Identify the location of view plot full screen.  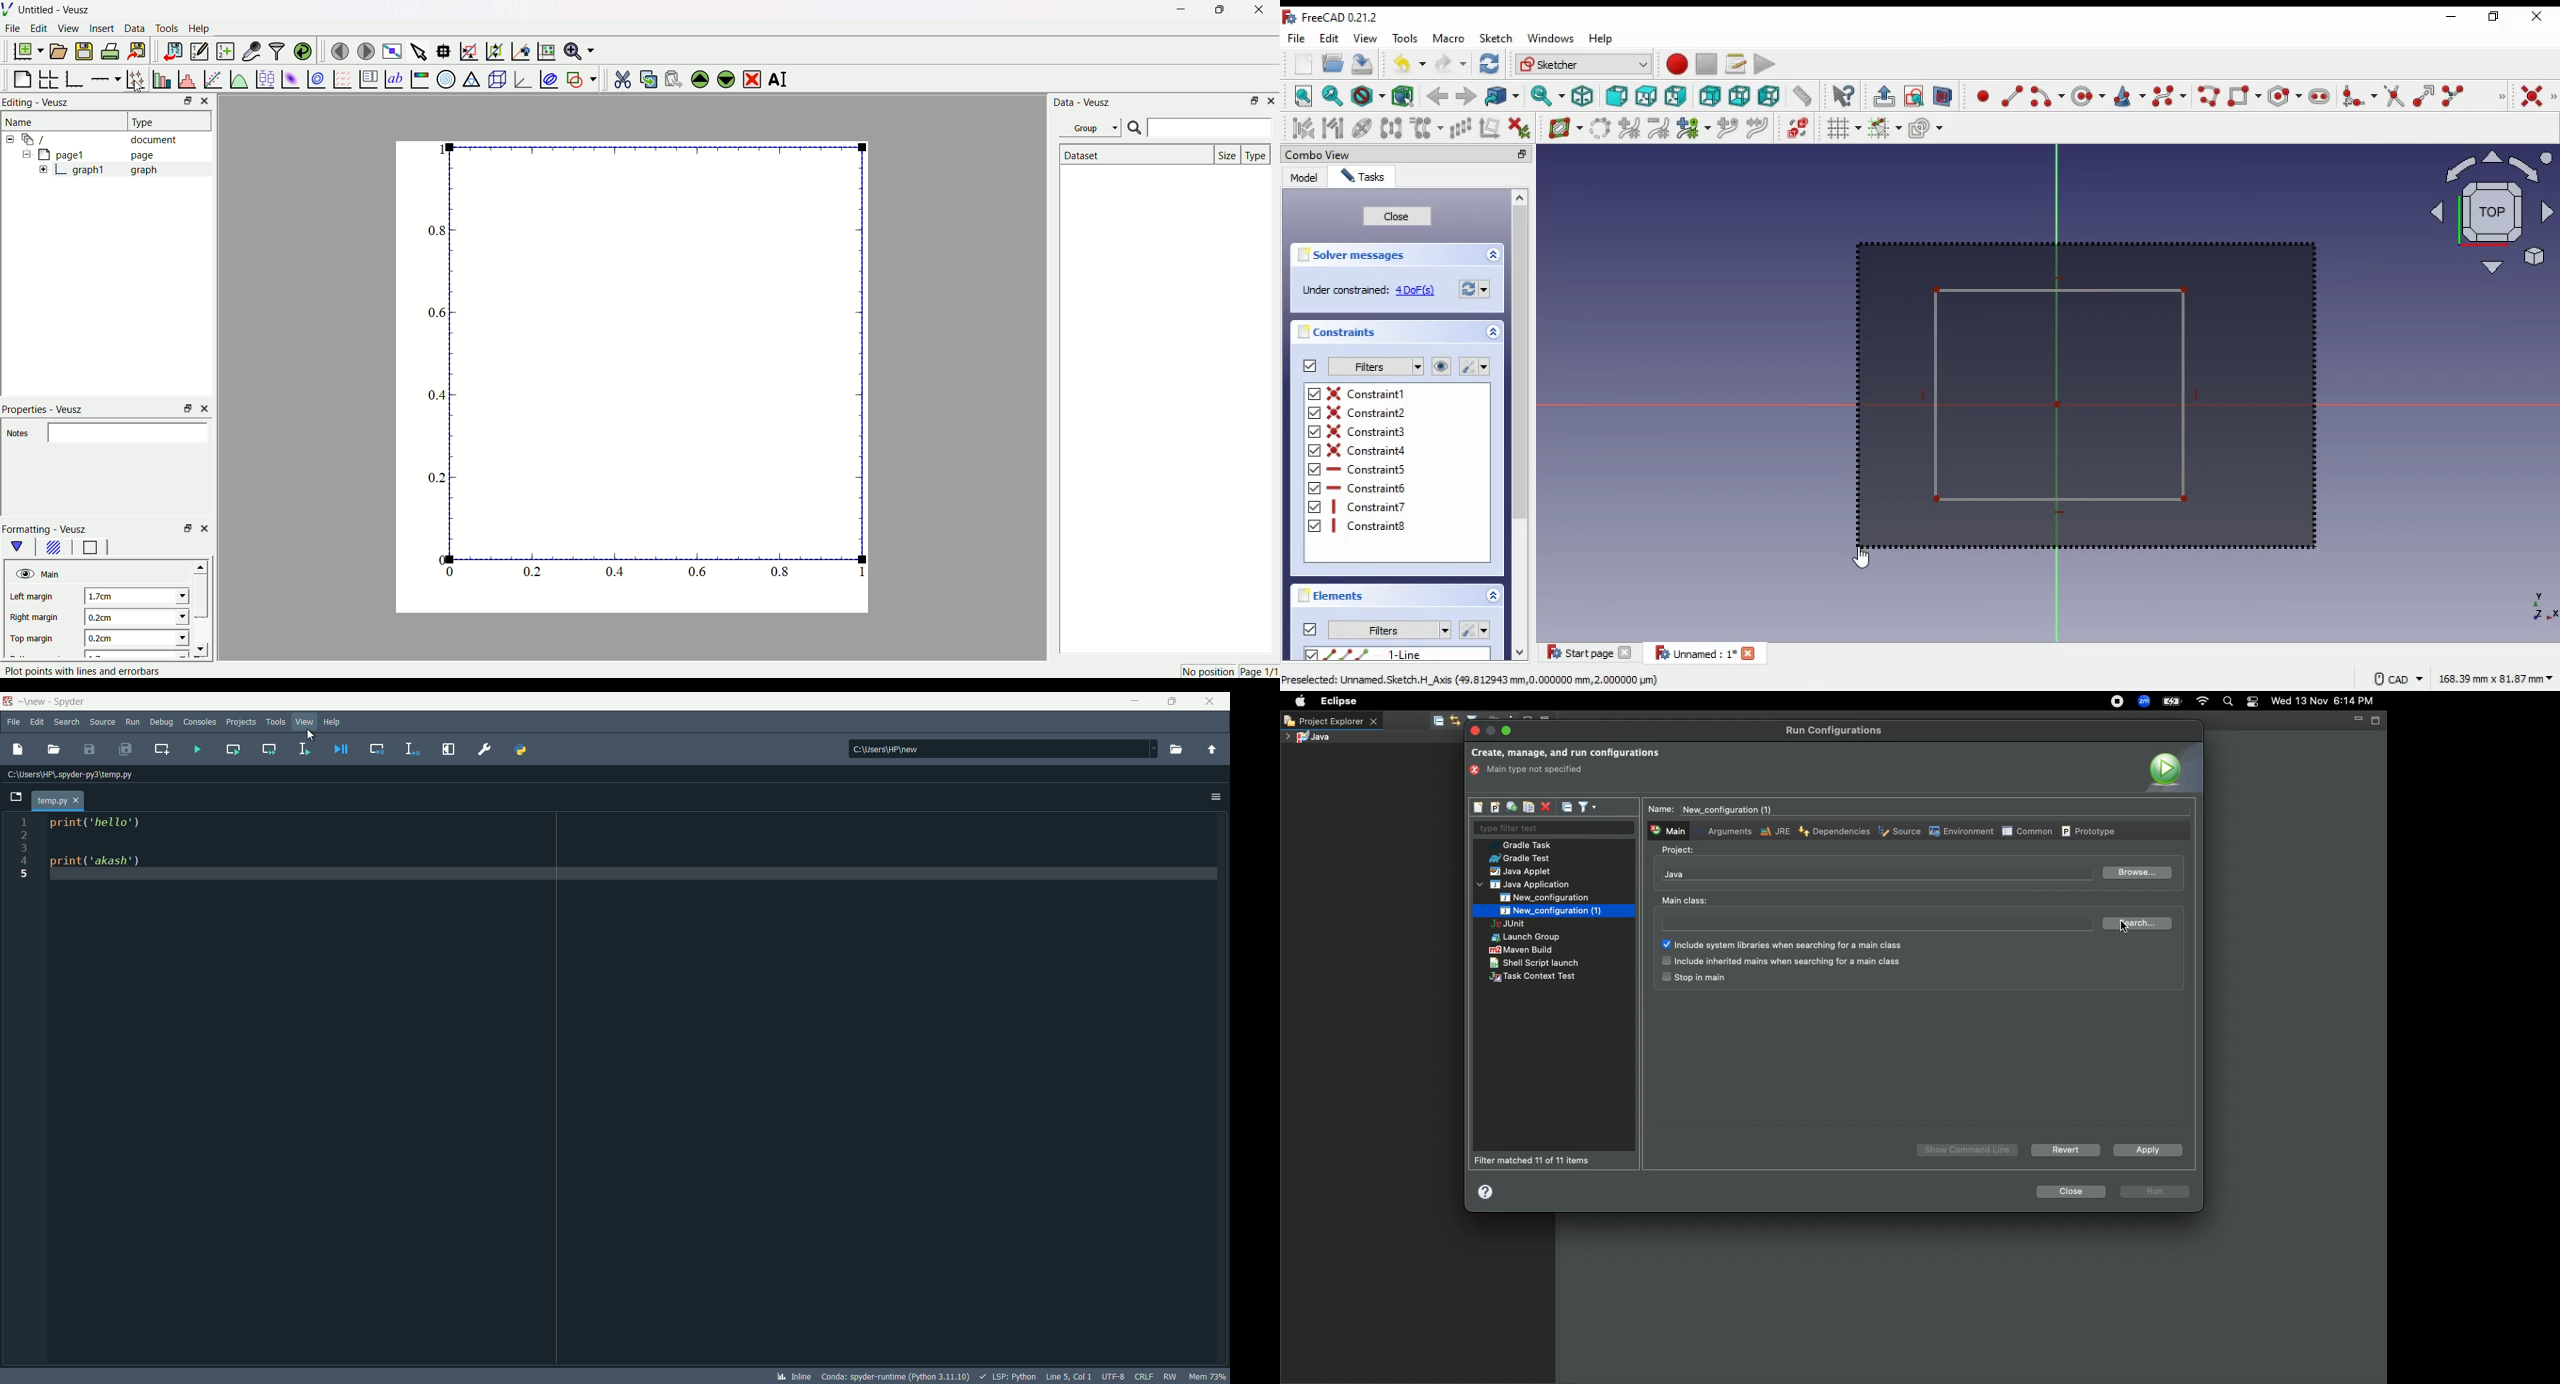
(393, 49).